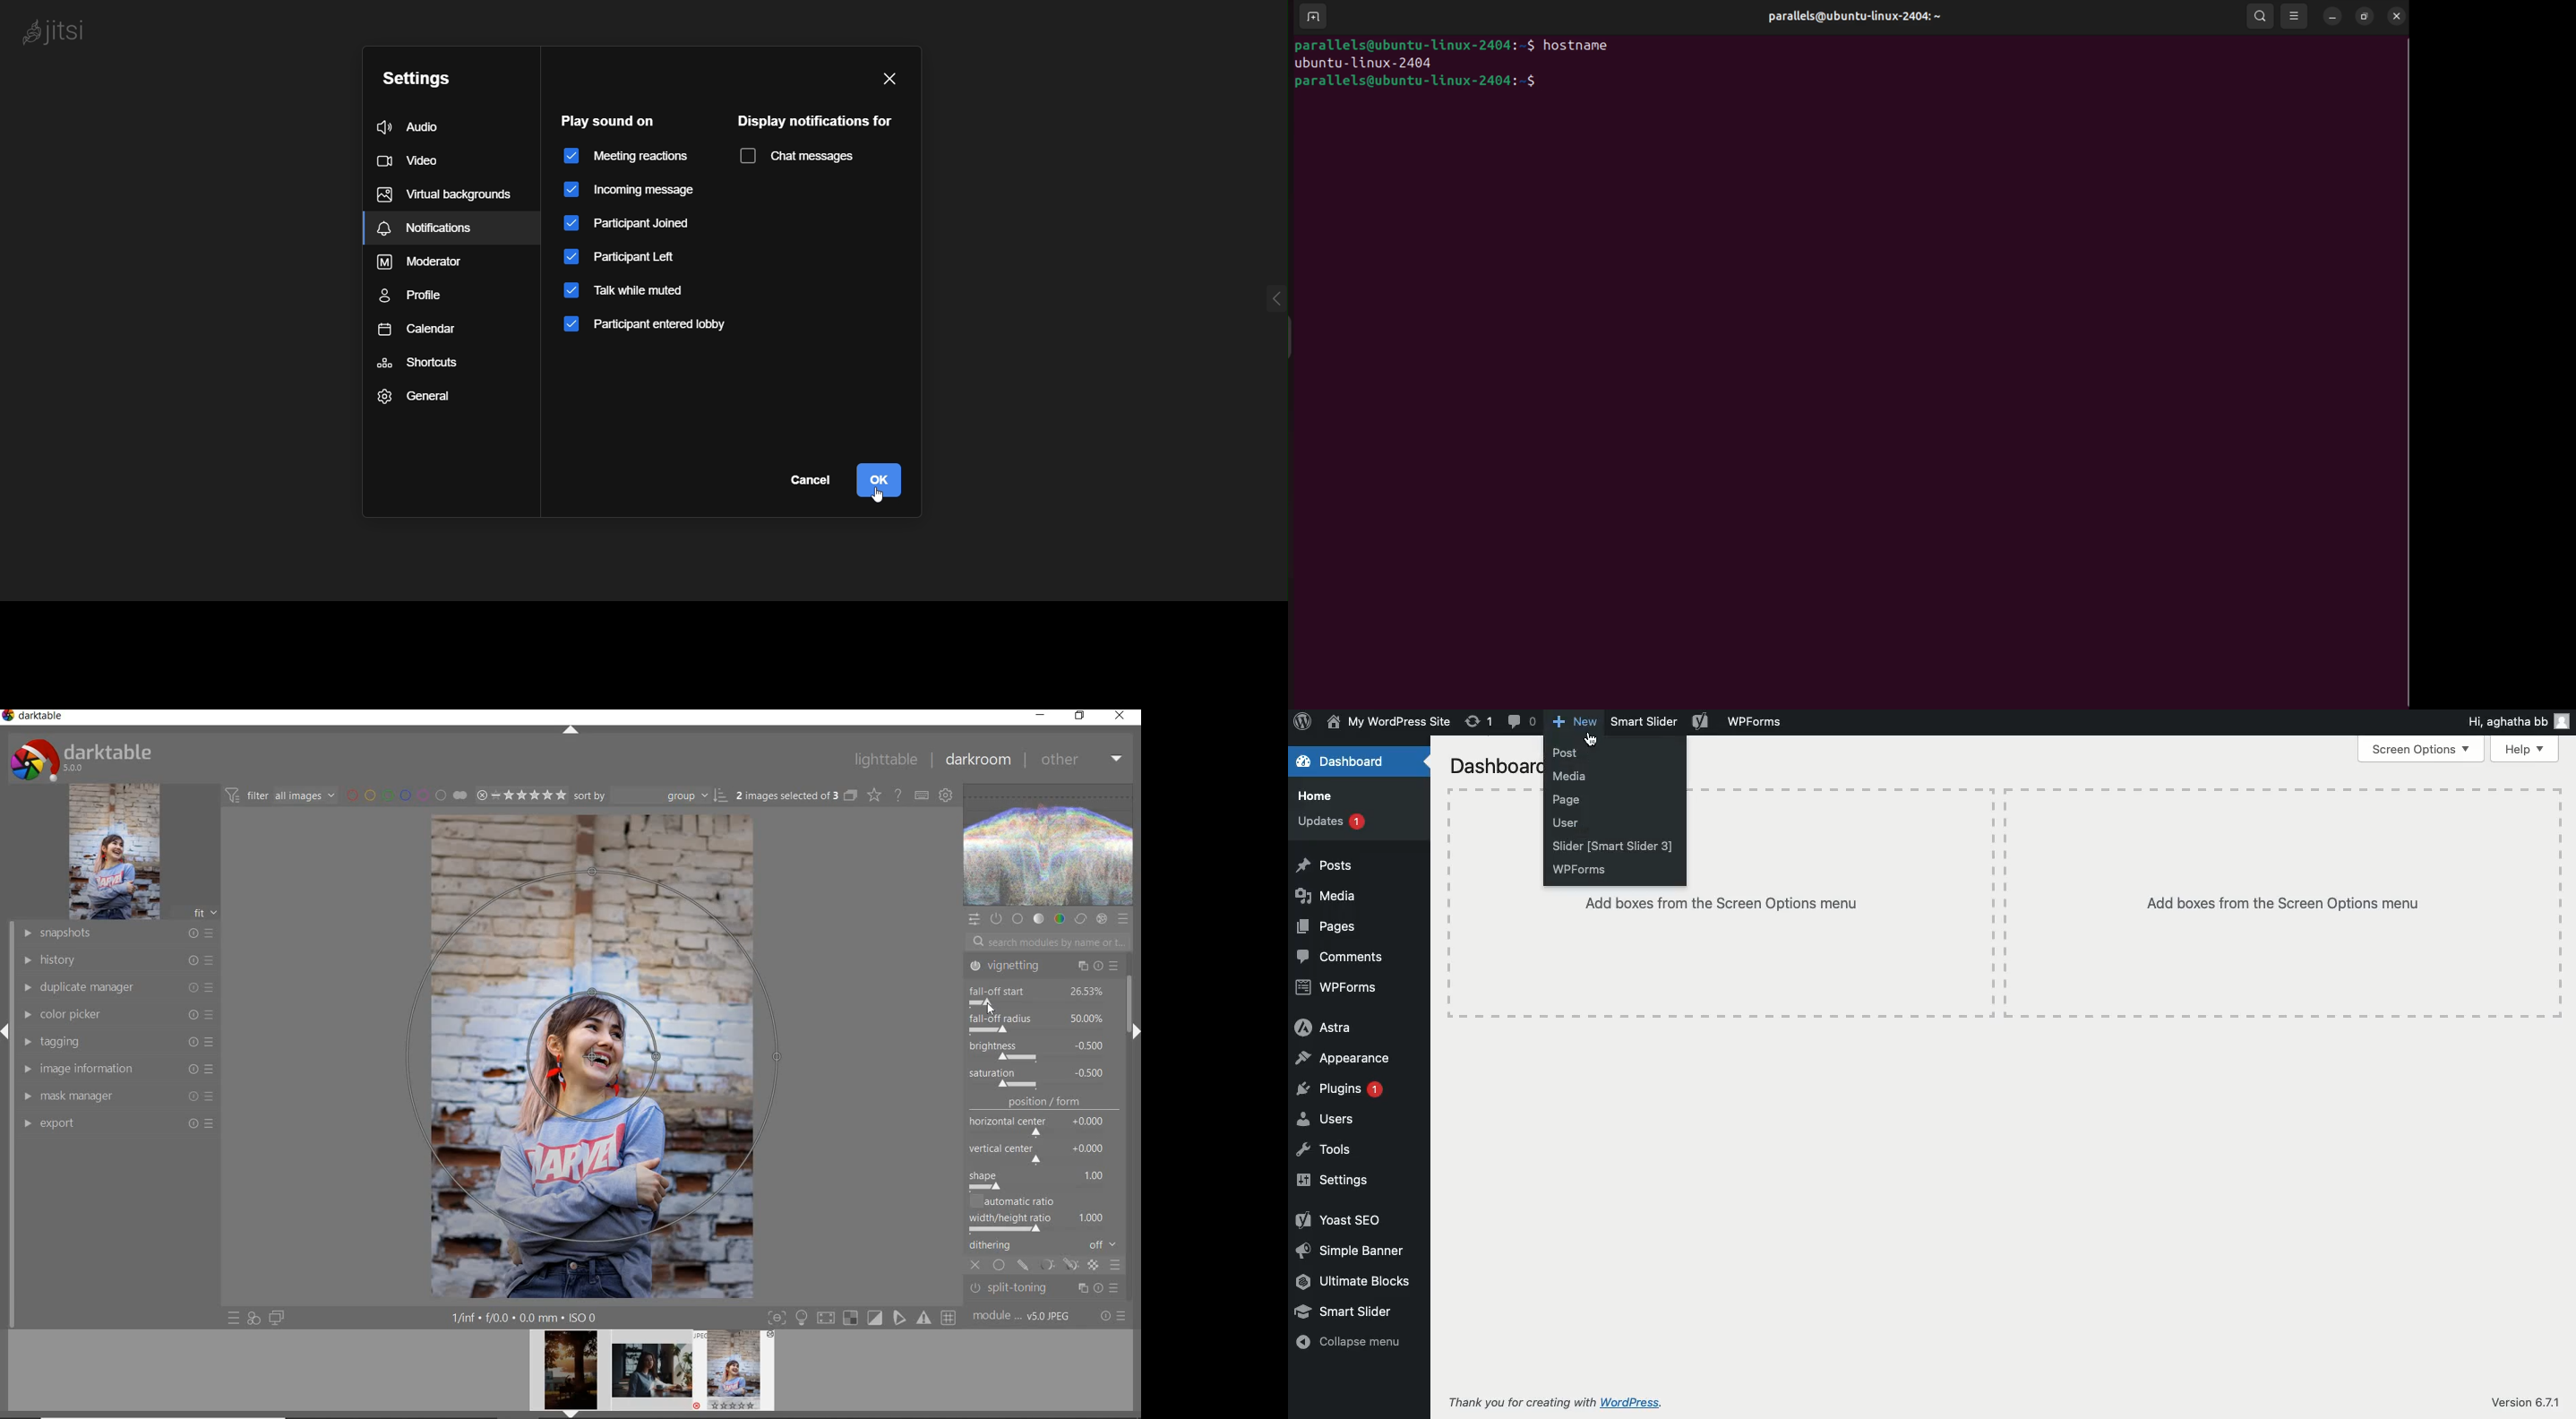 The height and width of the screenshot is (1428, 2576). Describe the element at coordinates (978, 760) in the screenshot. I see `DARKROOM` at that location.